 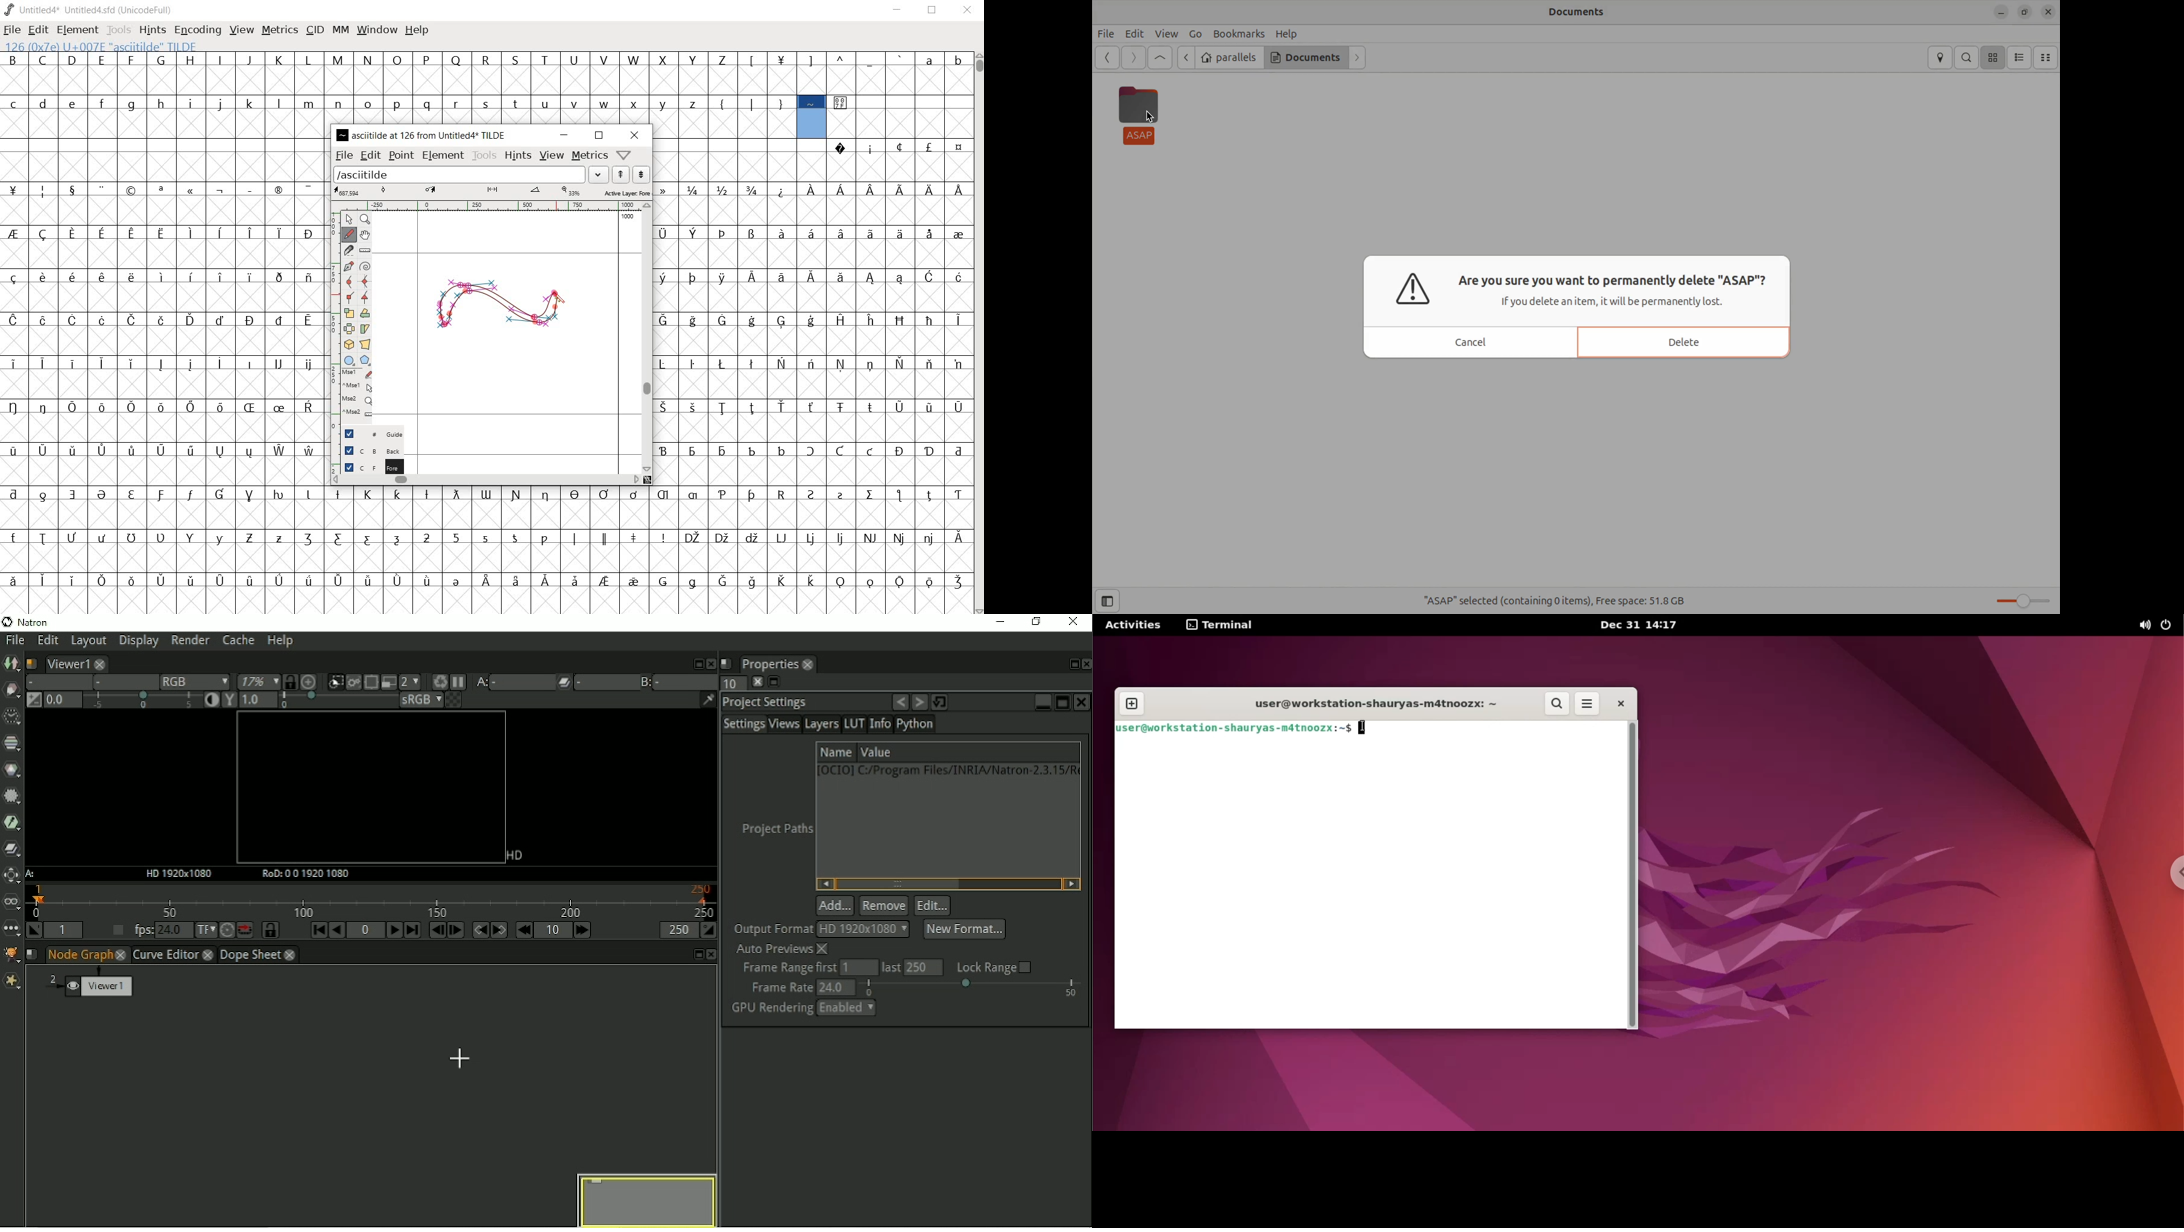 What do you see at coordinates (2023, 11) in the screenshot?
I see `resize` at bounding box center [2023, 11].